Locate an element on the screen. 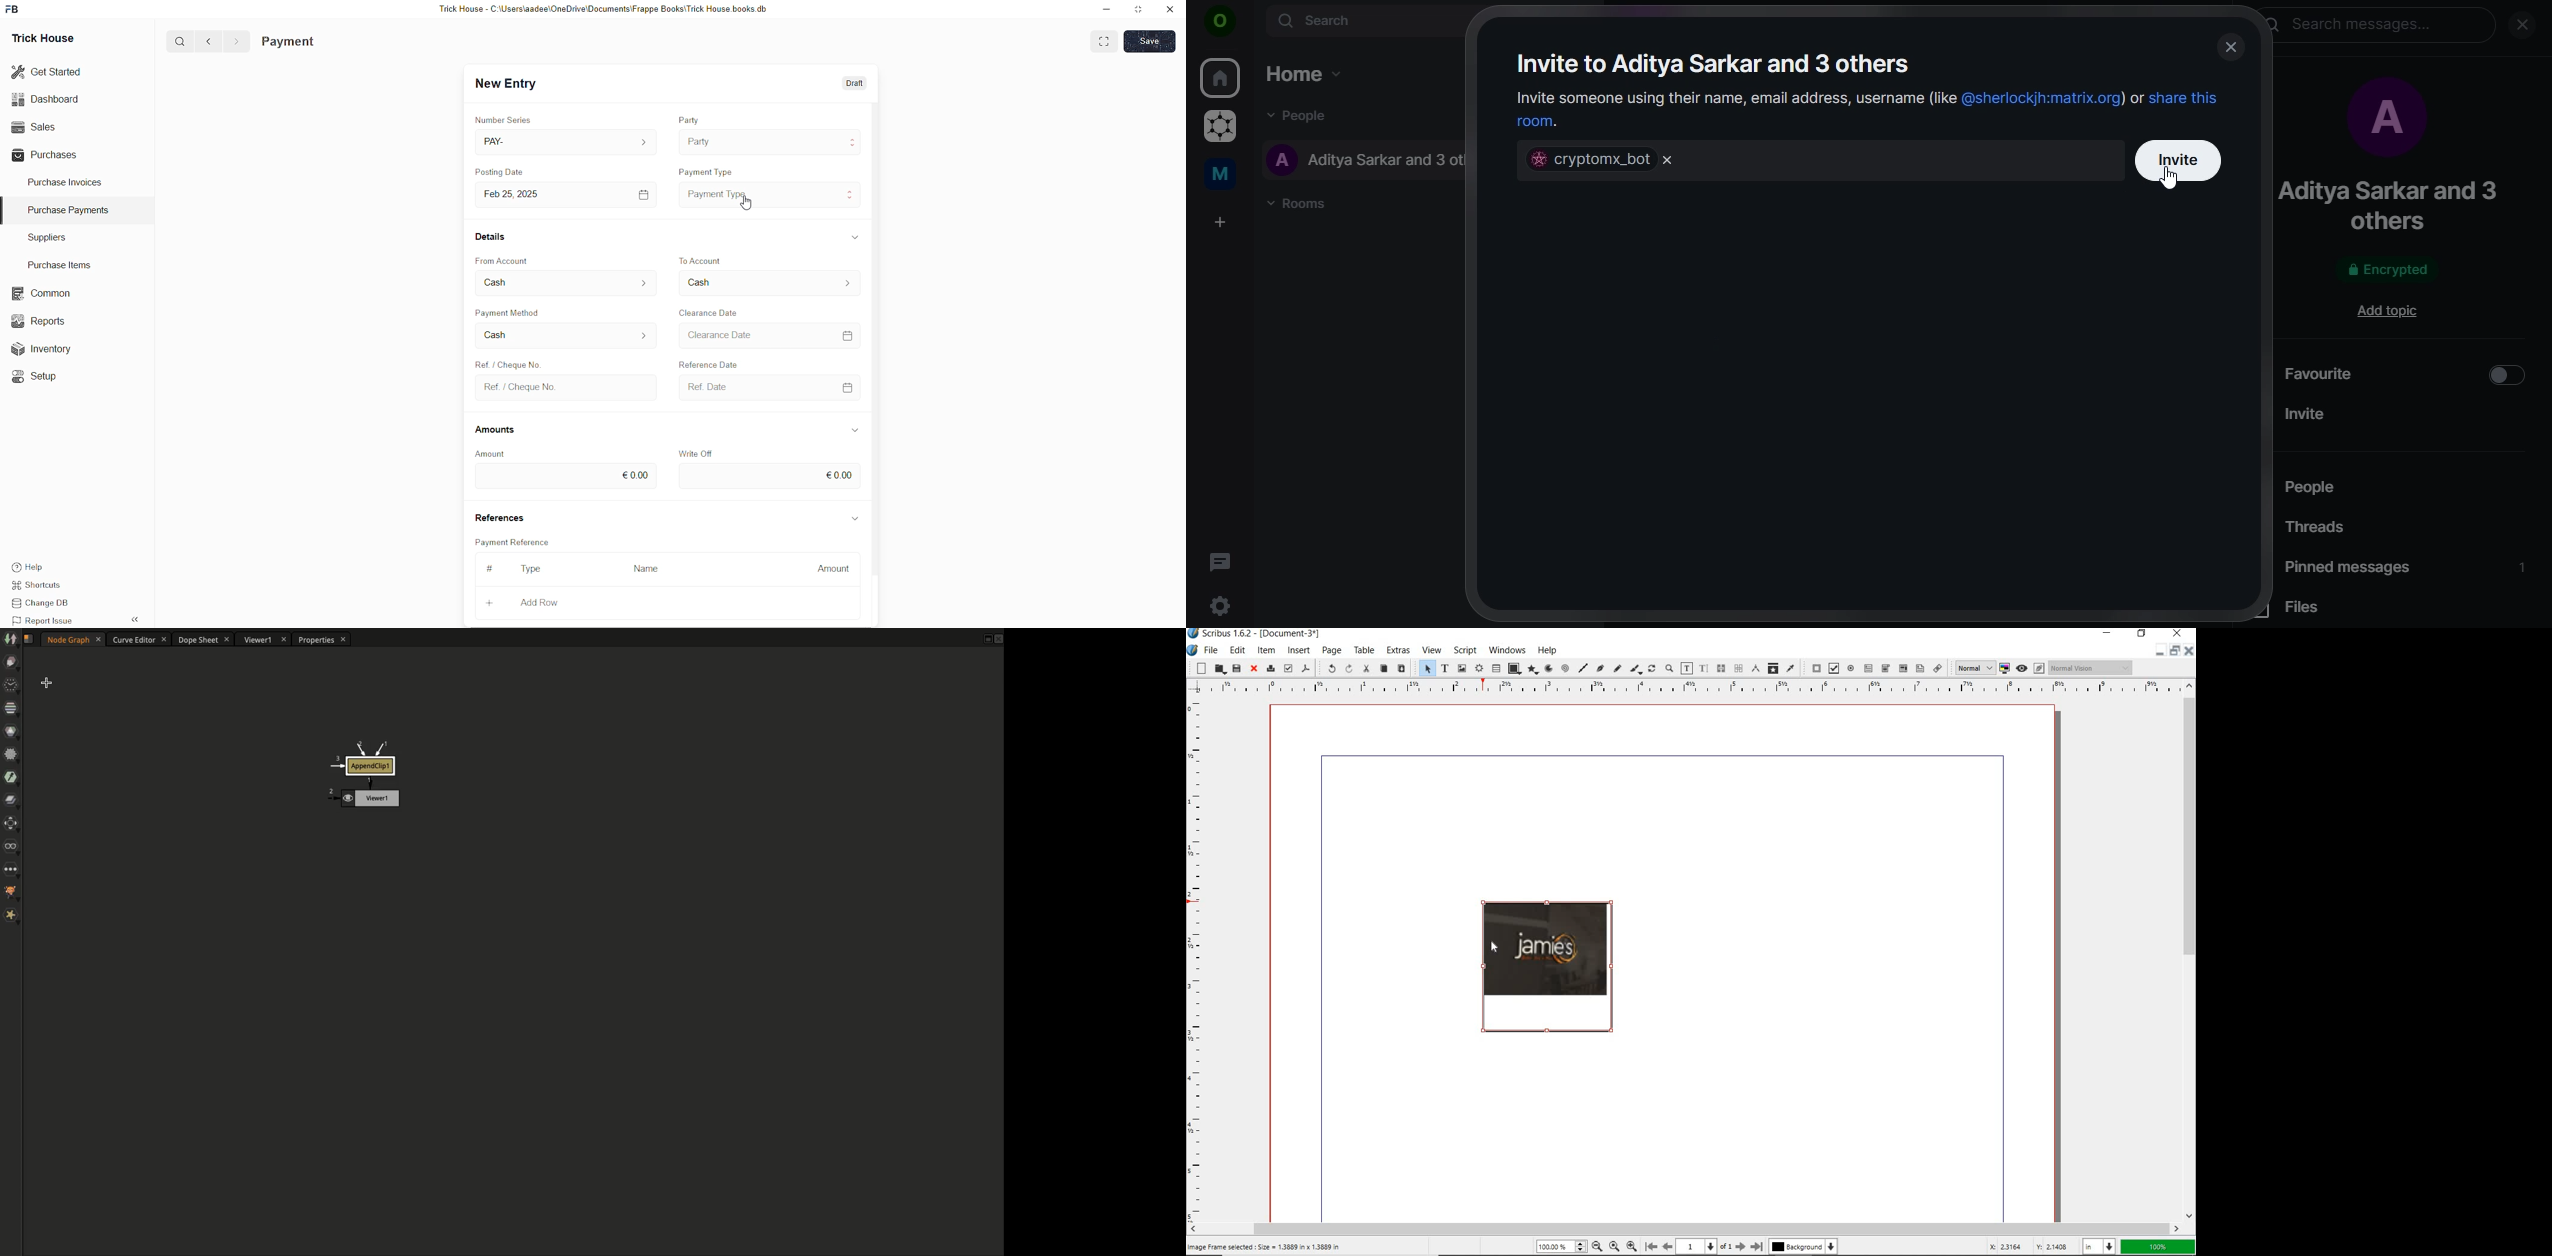 The width and height of the screenshot is (2576, 1260). > is located at coordinates (236, 41).